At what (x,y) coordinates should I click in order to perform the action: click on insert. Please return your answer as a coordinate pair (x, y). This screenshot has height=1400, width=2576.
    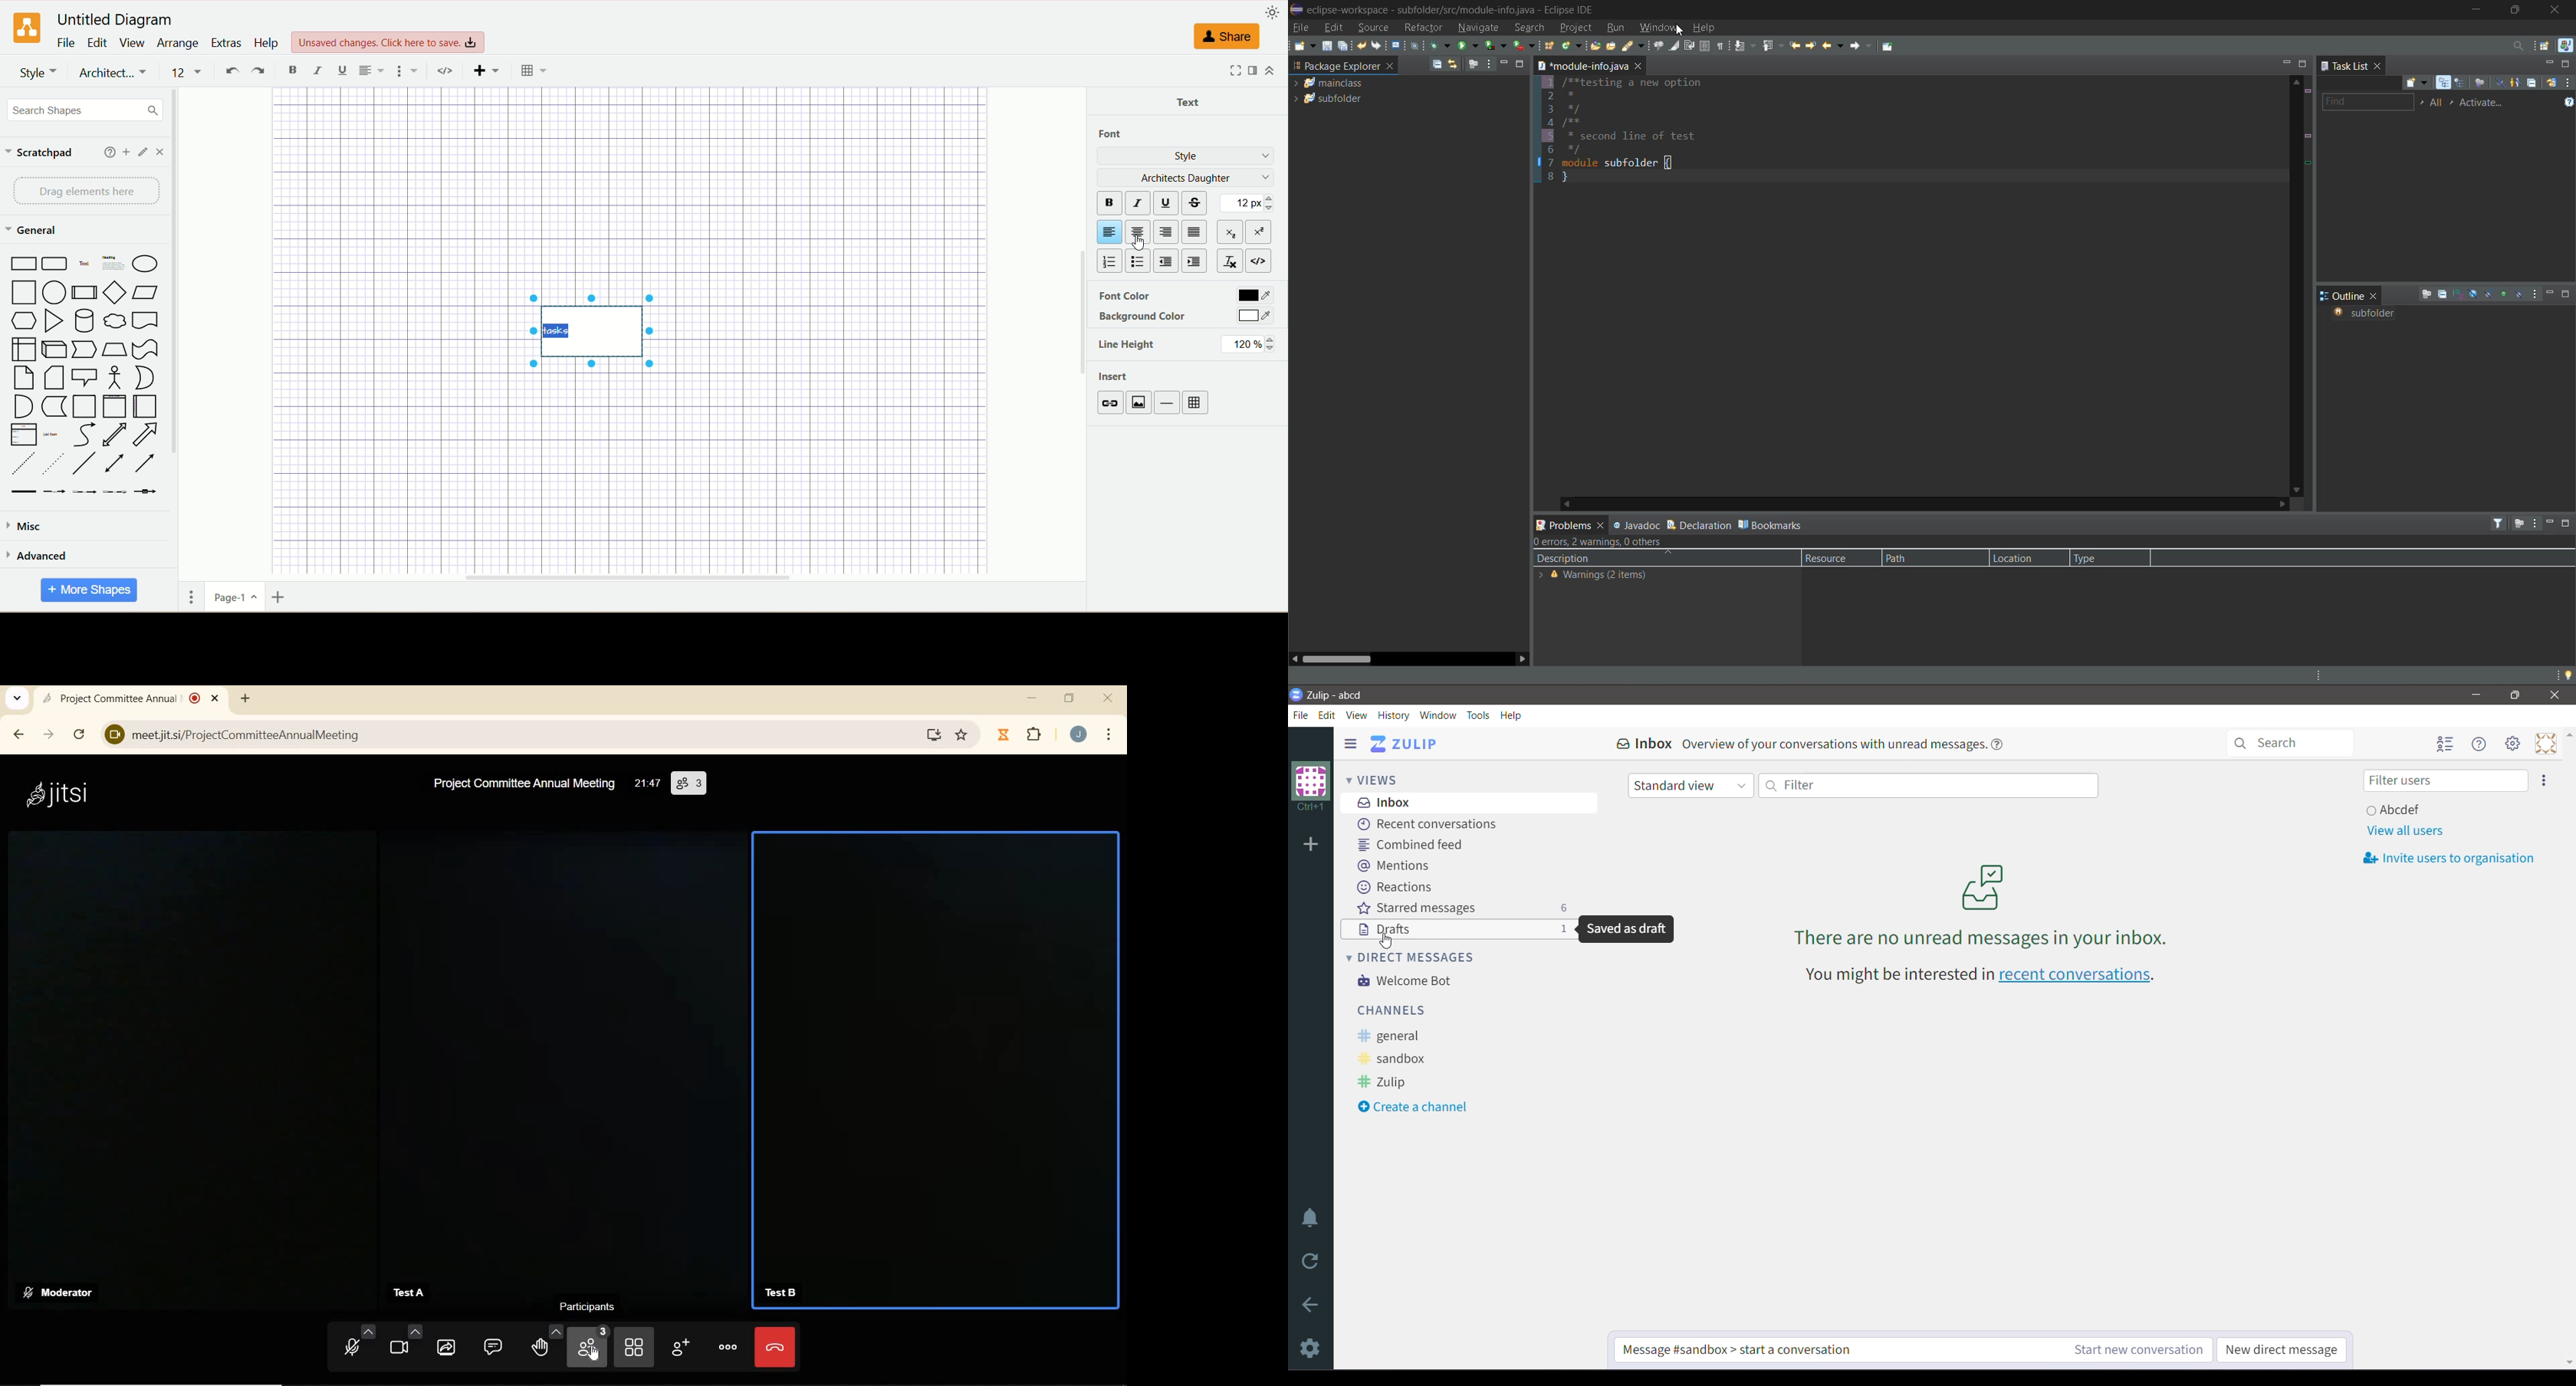
    Looking at the image, I should click on (1116, 378).